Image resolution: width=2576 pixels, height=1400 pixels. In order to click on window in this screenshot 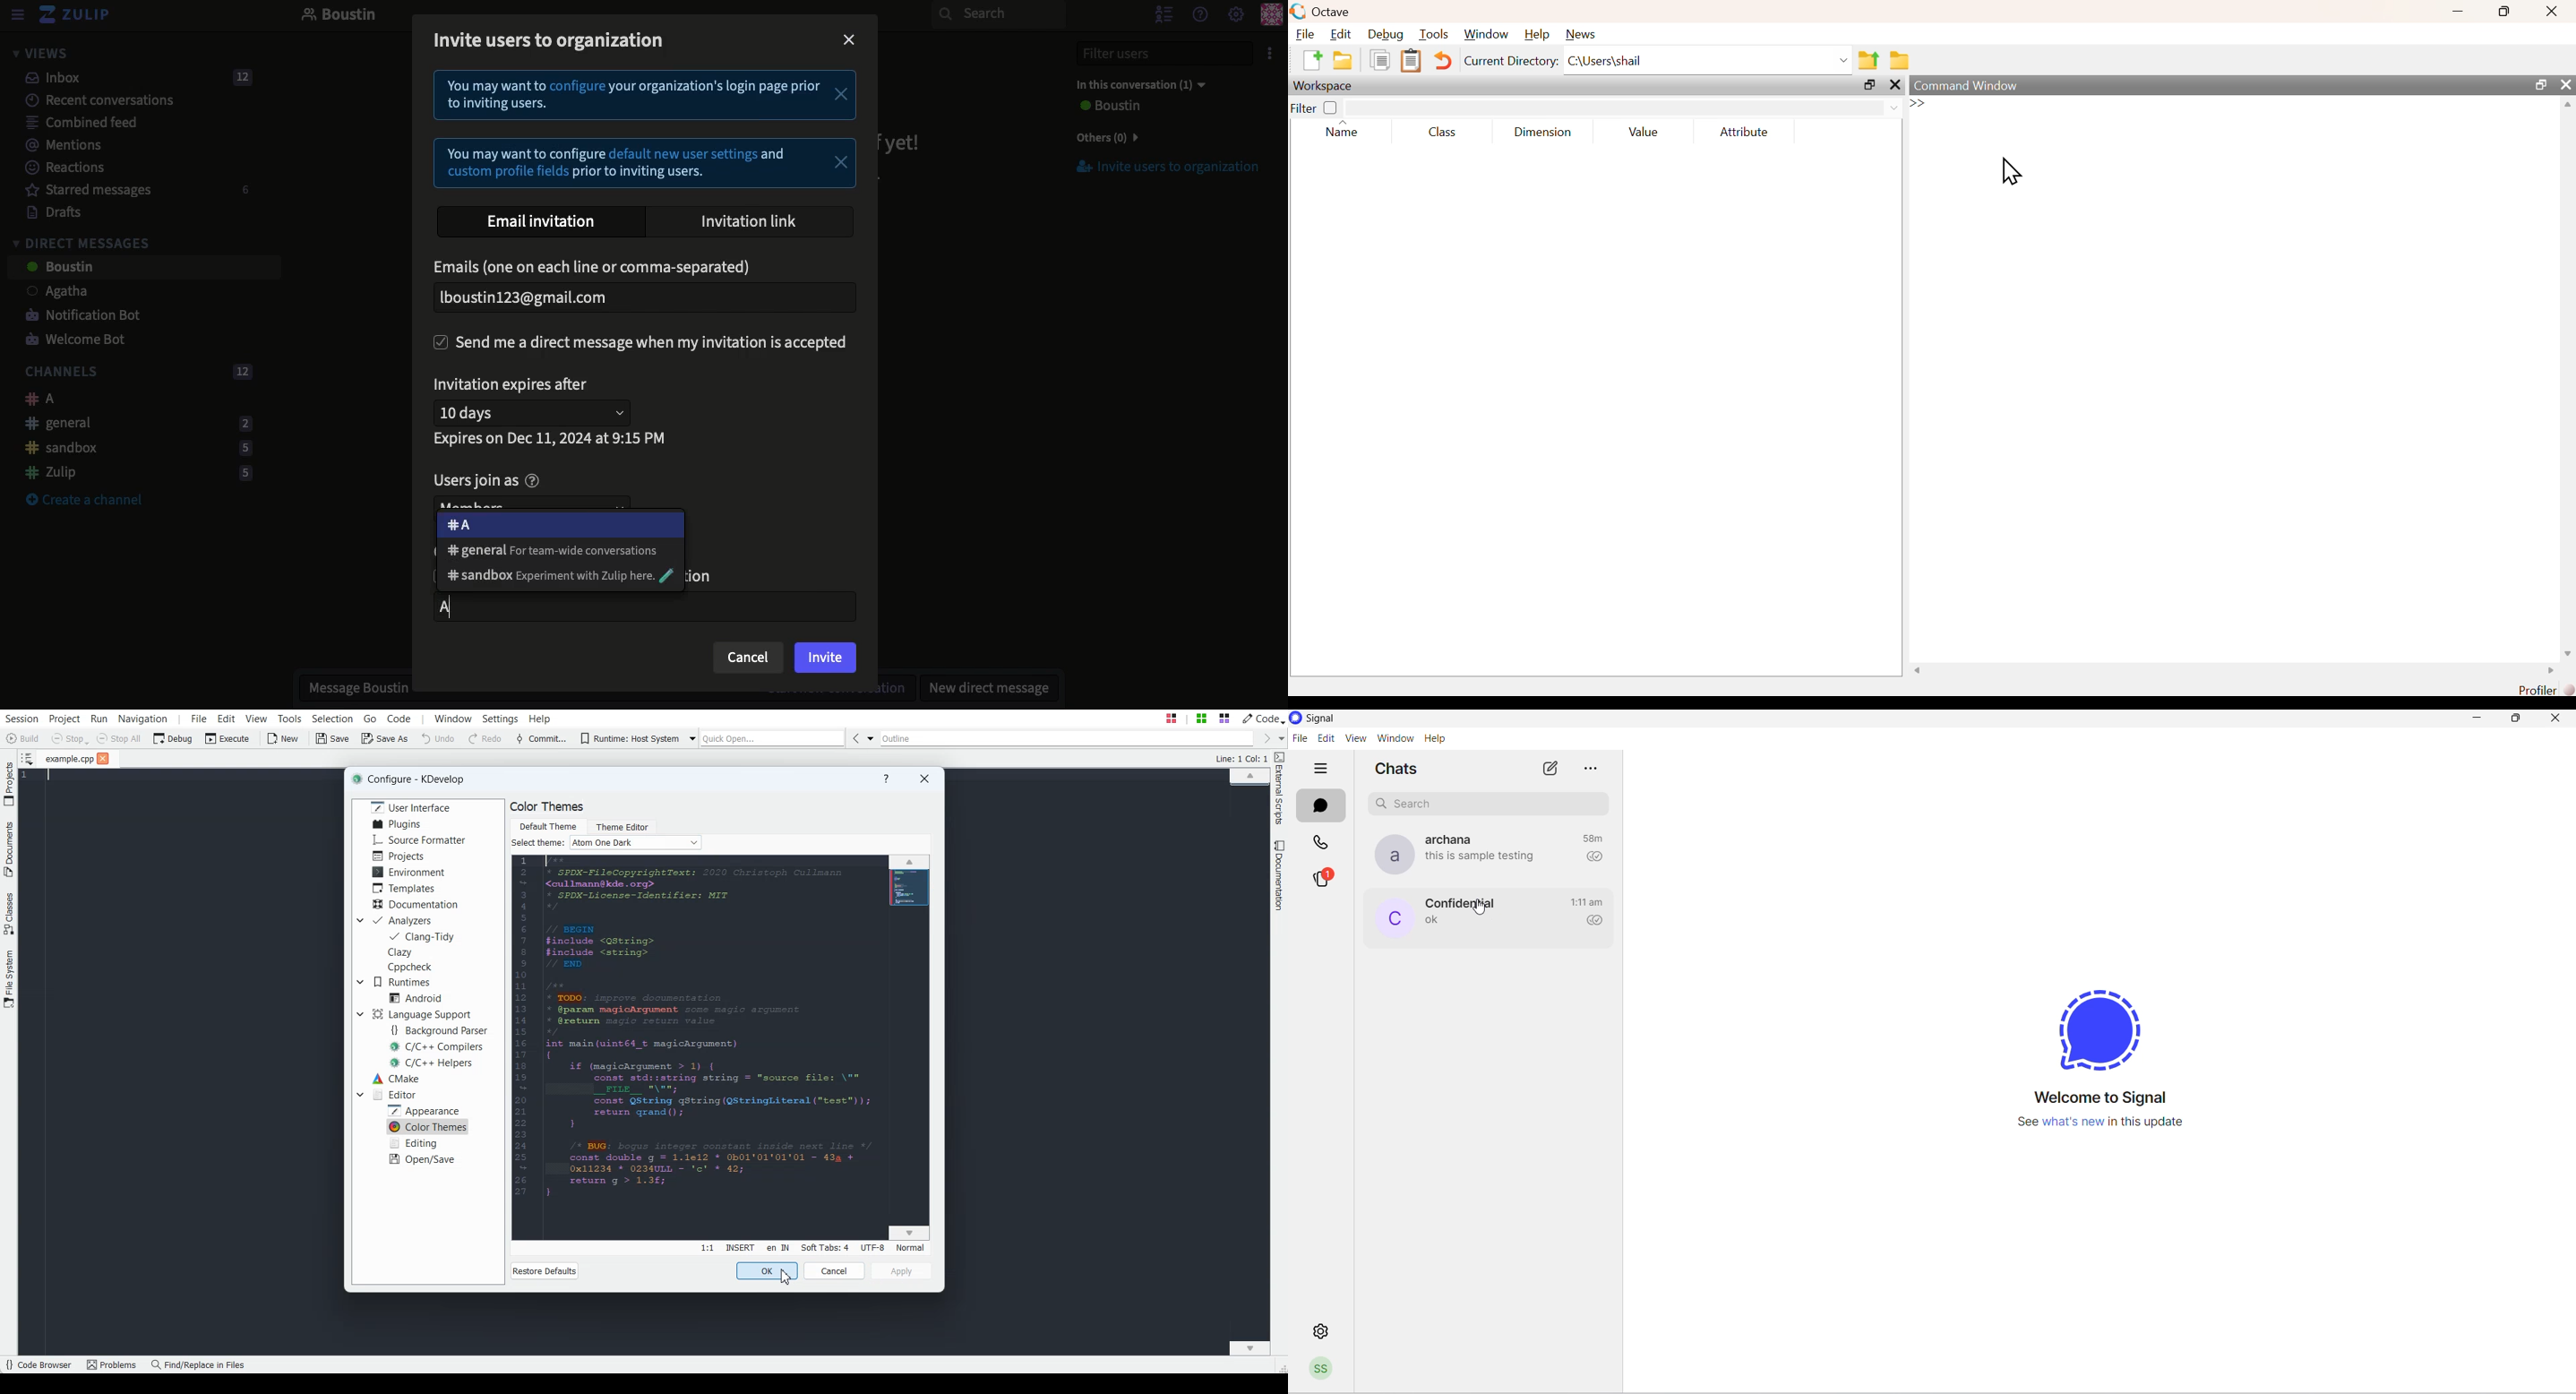, I will do `click(1486, 35)`.